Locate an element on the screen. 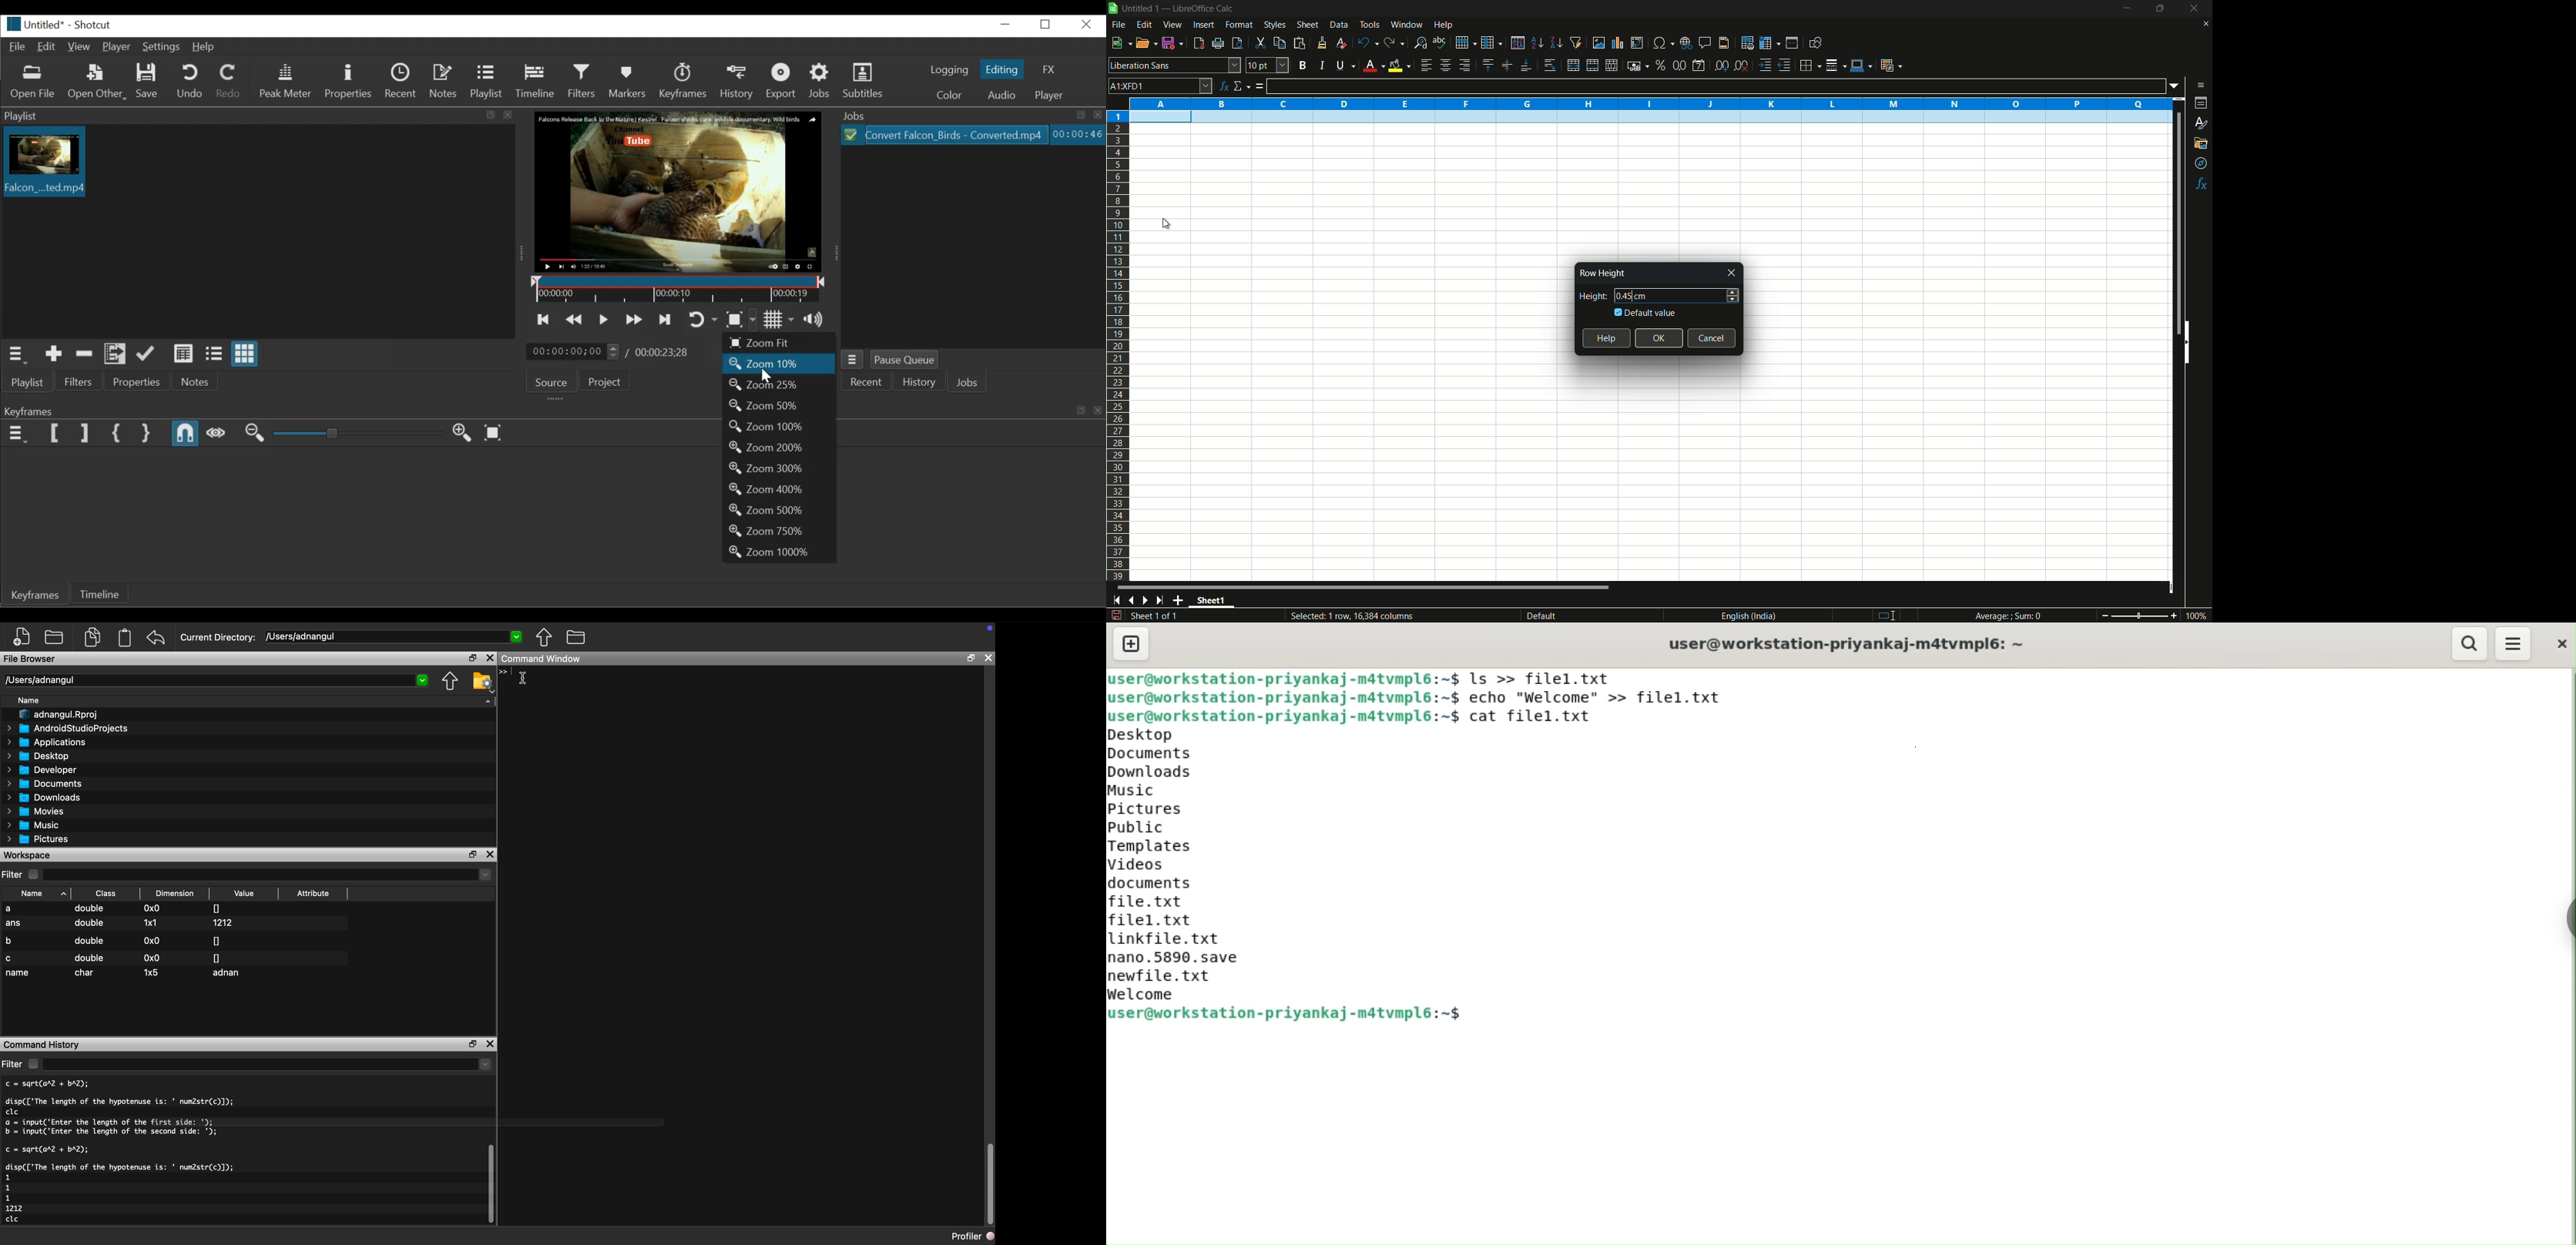 The image size is (2576, 1260). columns is located at coordinates (1650, 103).